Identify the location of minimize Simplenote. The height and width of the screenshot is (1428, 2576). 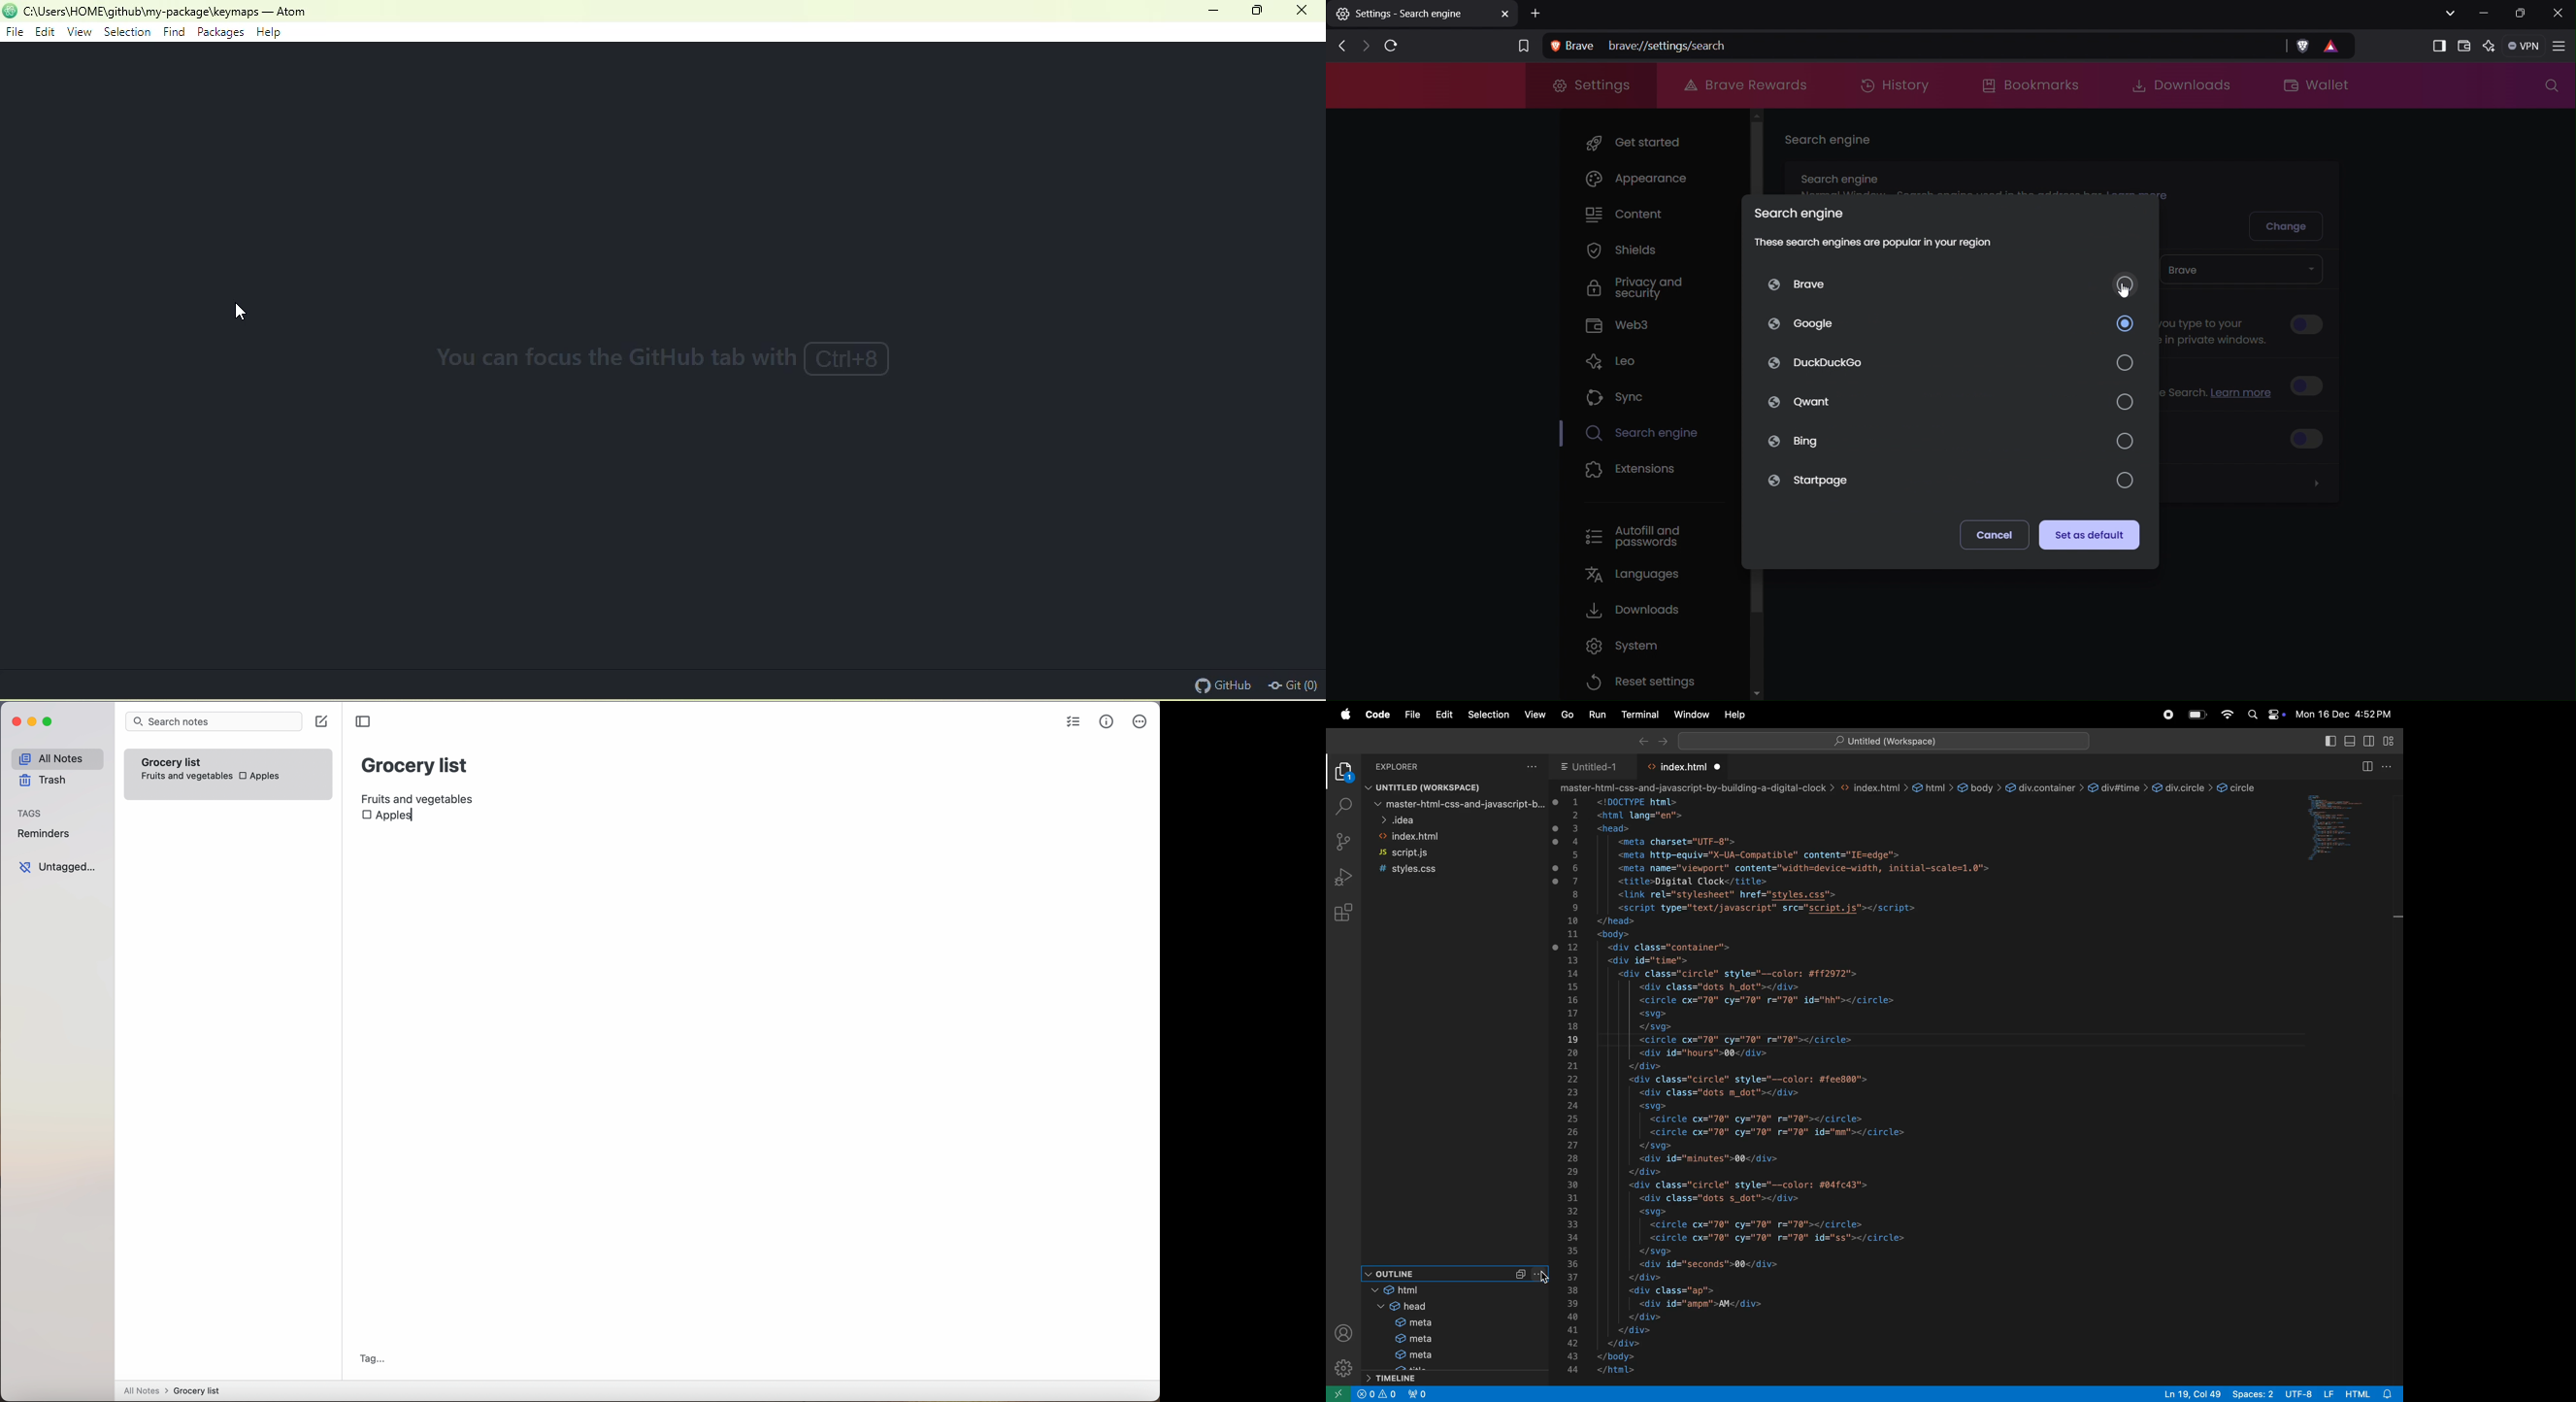
(34, 724).